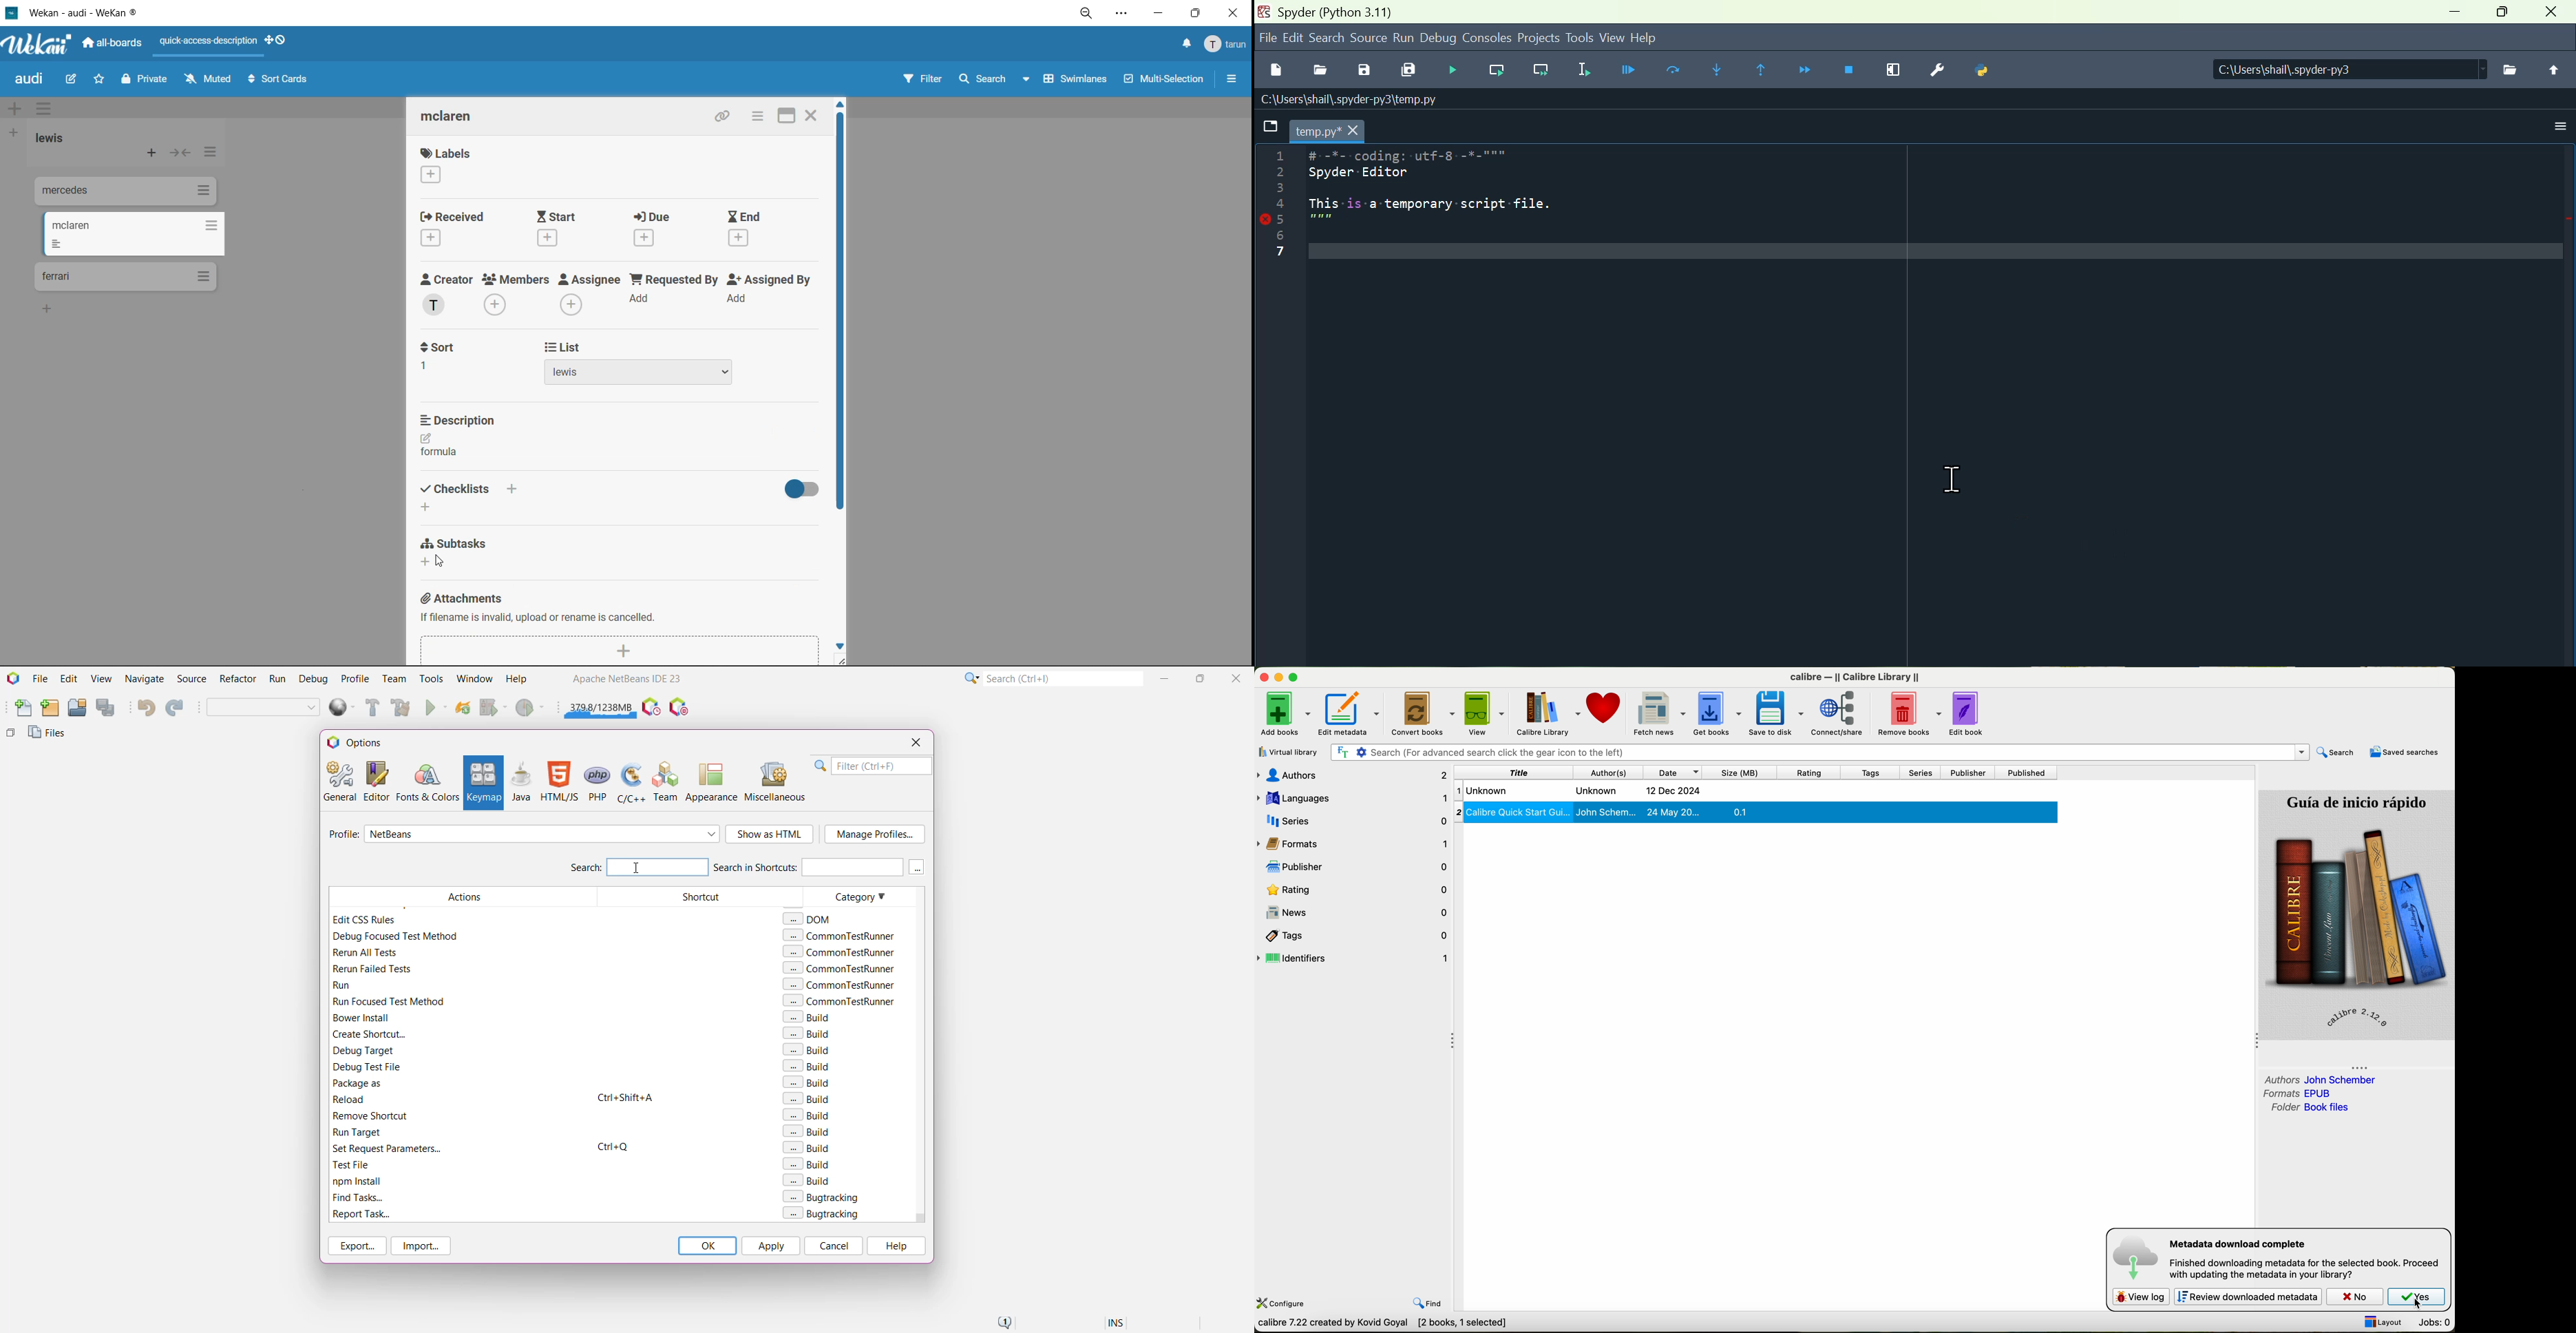 Image resolution: width=2576 pixels, height=1344 pixels. Describe the element at coordinates (1675, 72) in the screenshot. I see `Run current cell` at that location.